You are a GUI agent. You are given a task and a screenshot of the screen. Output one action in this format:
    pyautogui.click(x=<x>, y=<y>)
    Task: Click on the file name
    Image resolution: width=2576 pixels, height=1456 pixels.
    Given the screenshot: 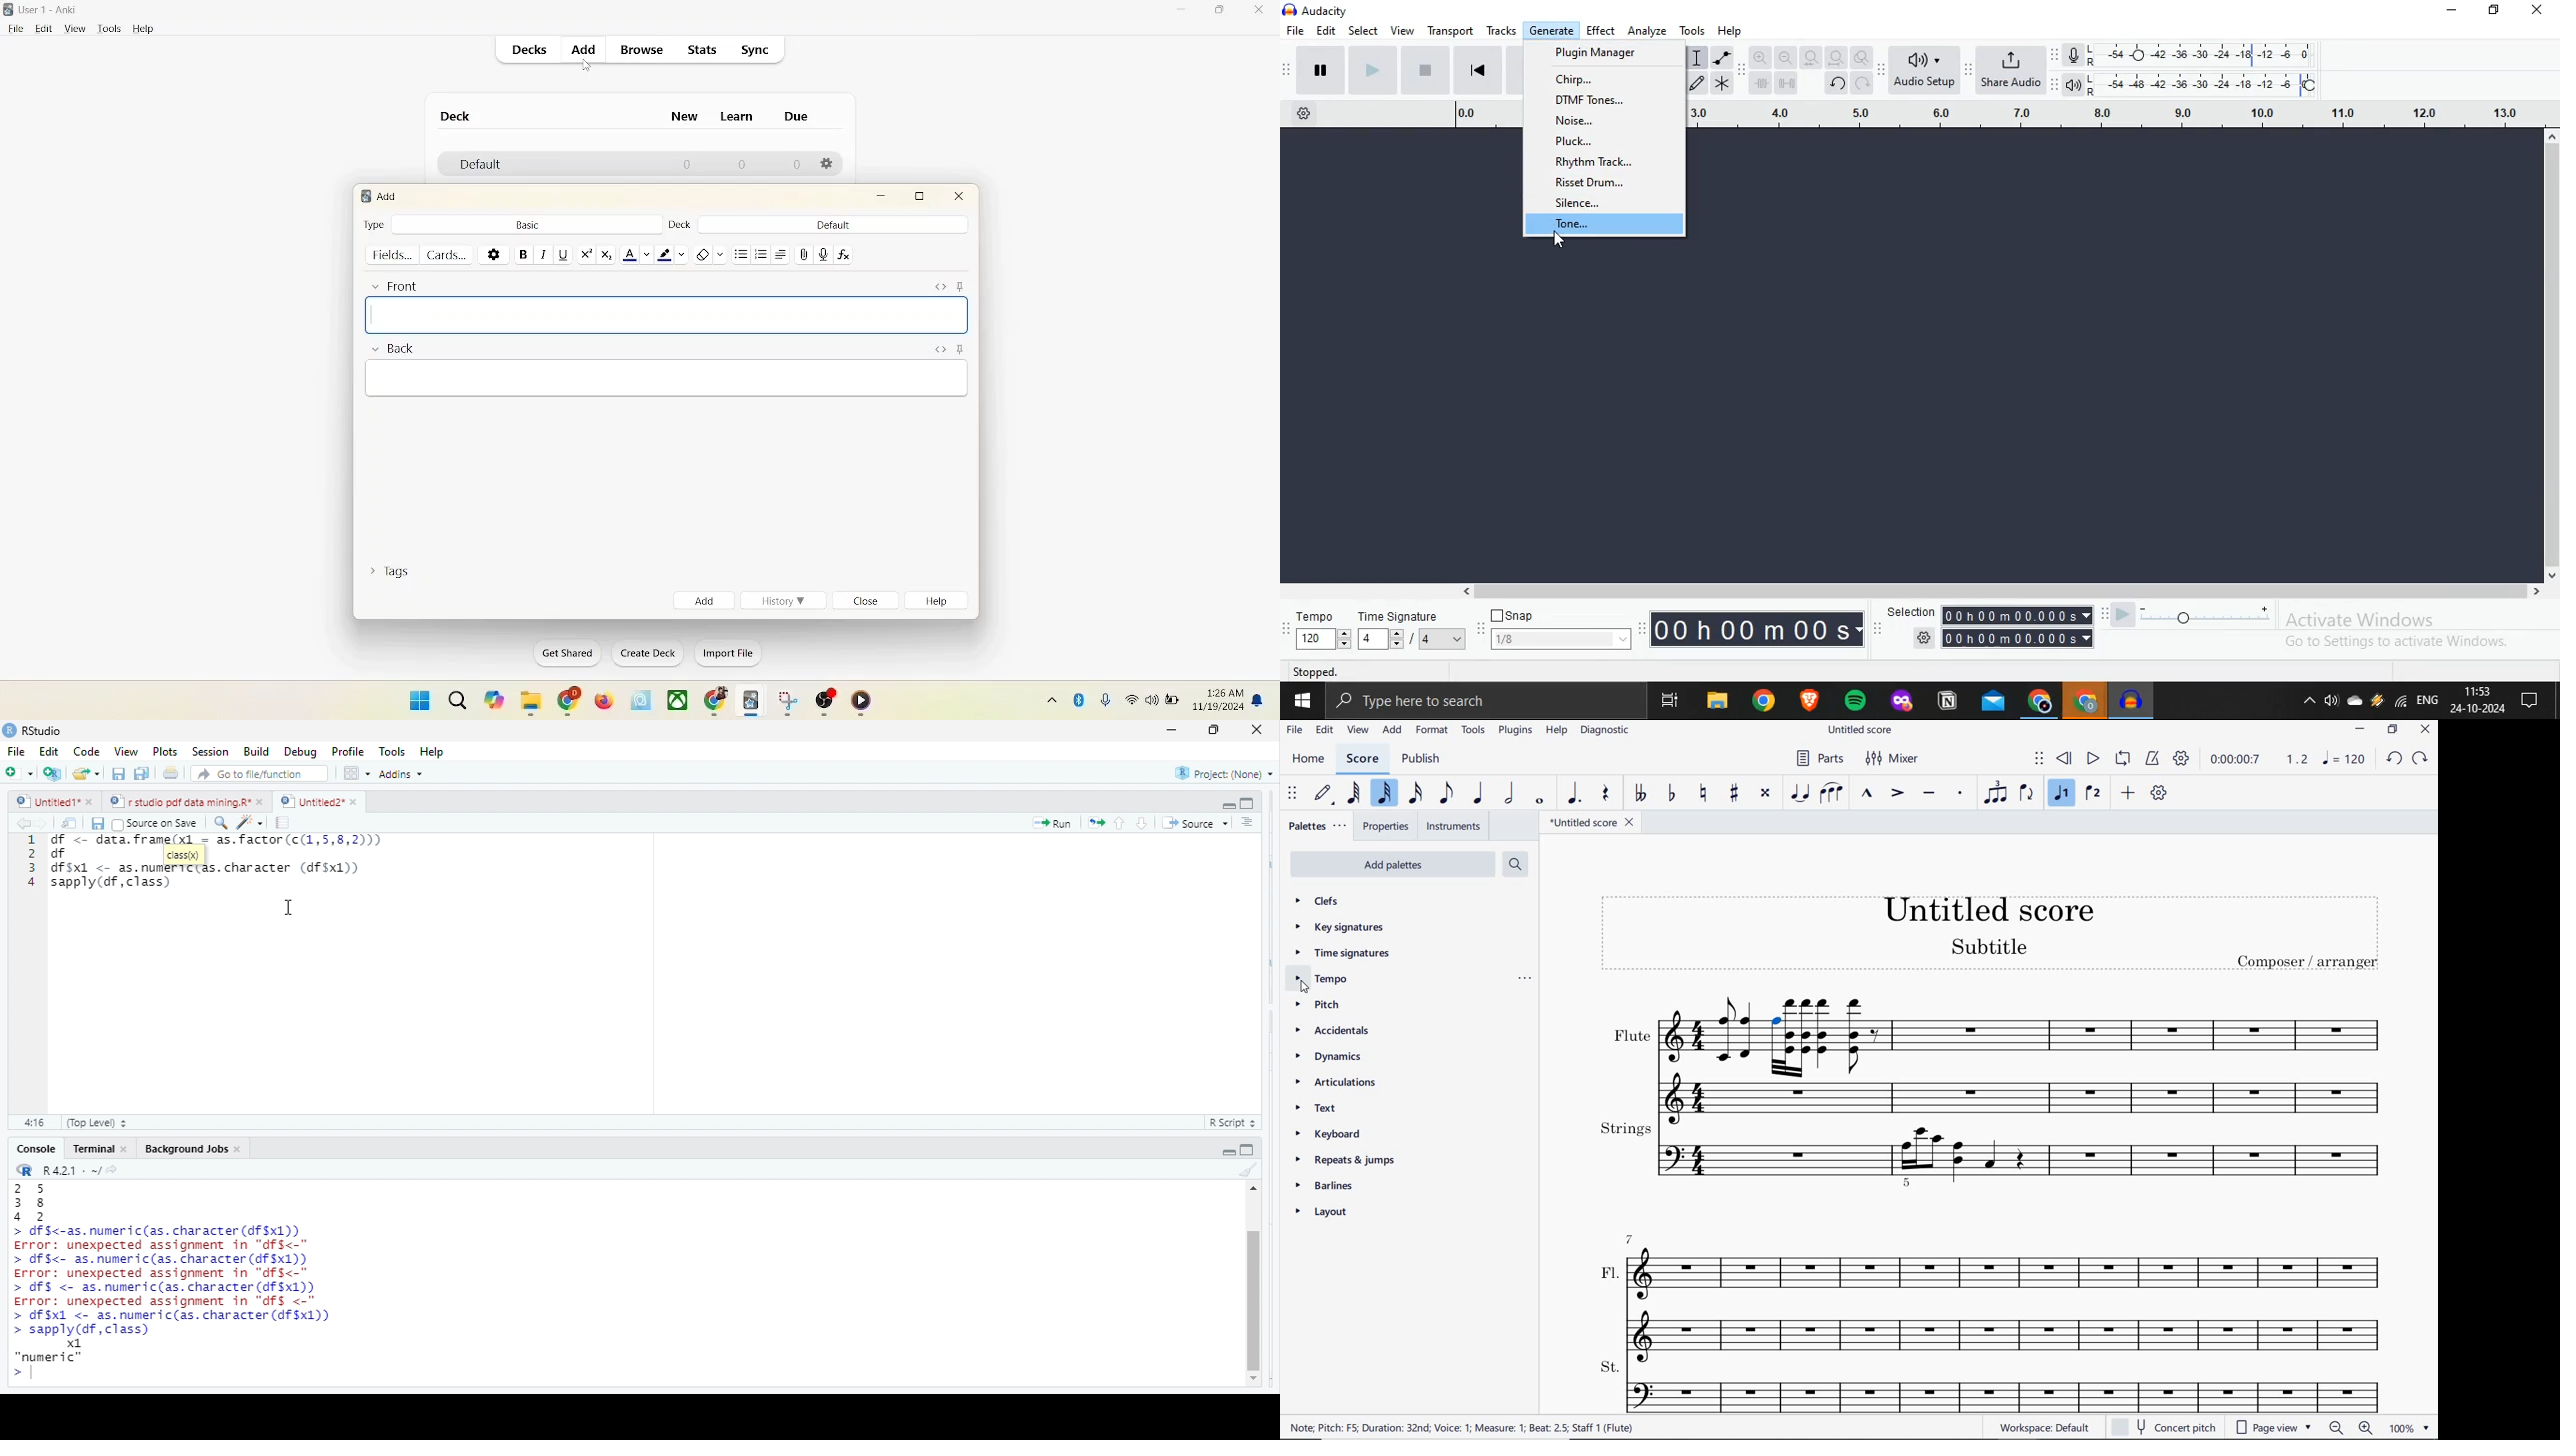 What is the action you would take?
    pyautogui.click(x=1594, y=824)
    